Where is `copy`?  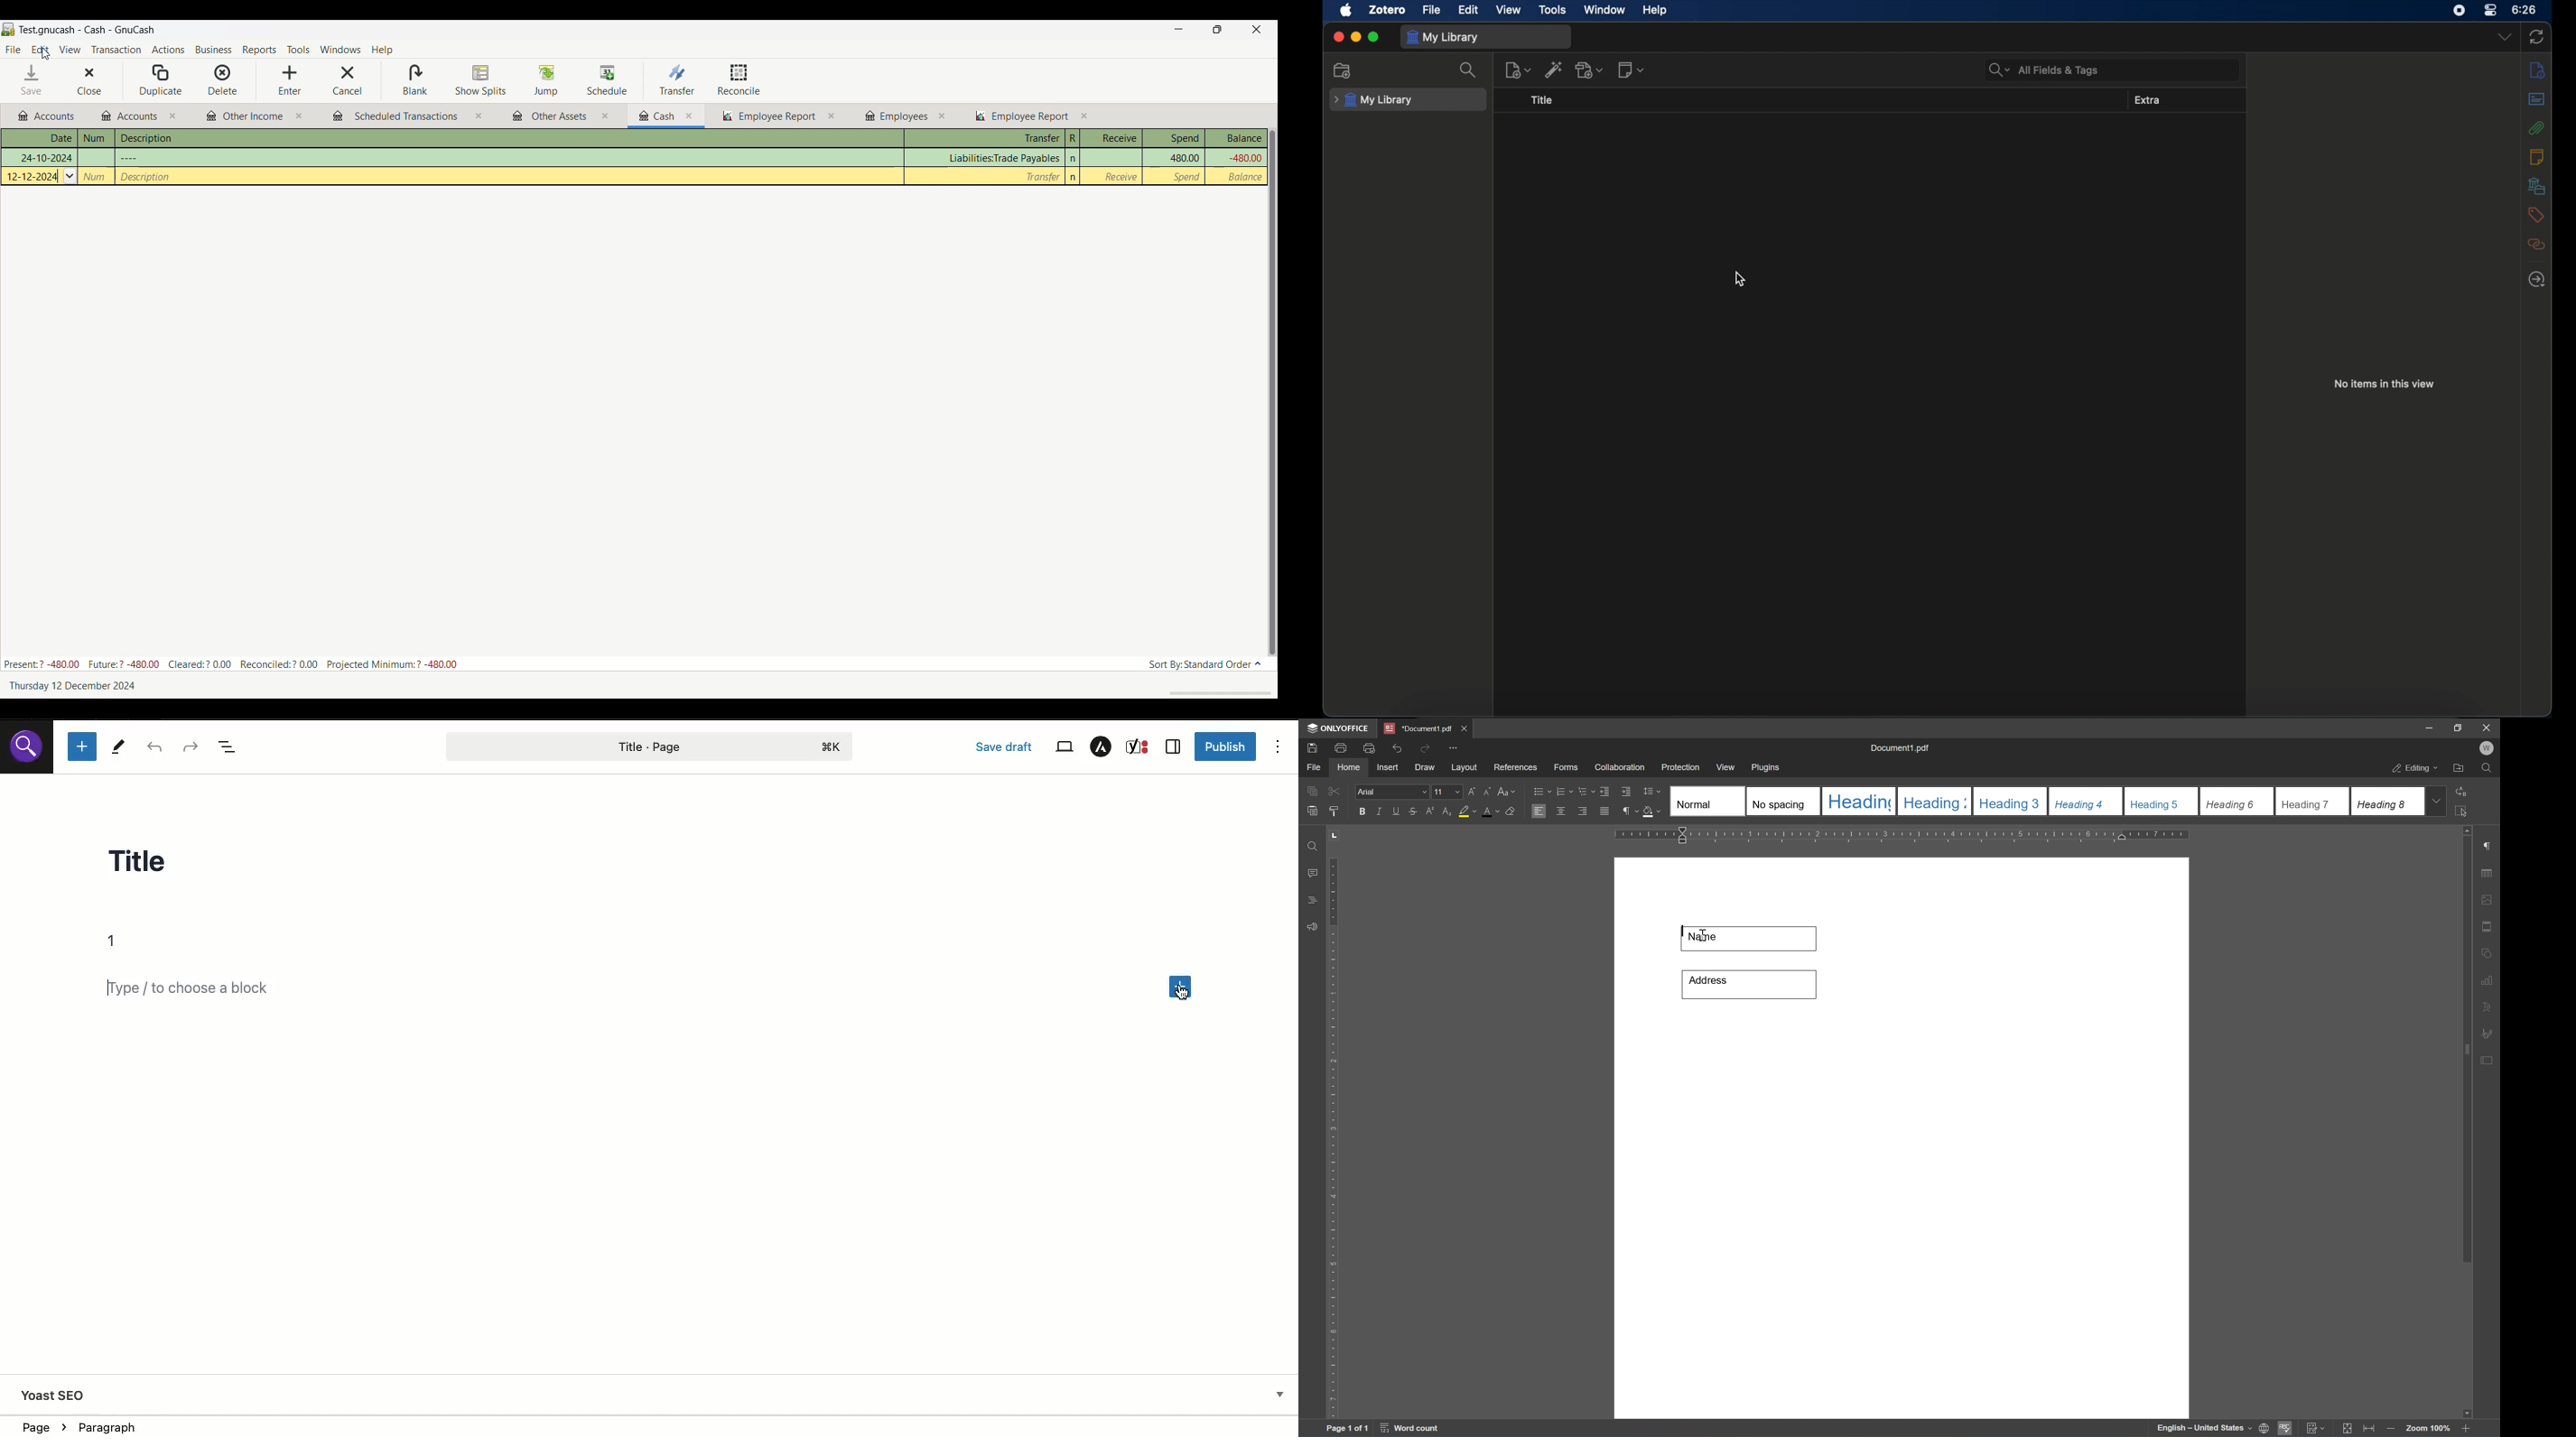 copy is located at coordinates (1311, 790).